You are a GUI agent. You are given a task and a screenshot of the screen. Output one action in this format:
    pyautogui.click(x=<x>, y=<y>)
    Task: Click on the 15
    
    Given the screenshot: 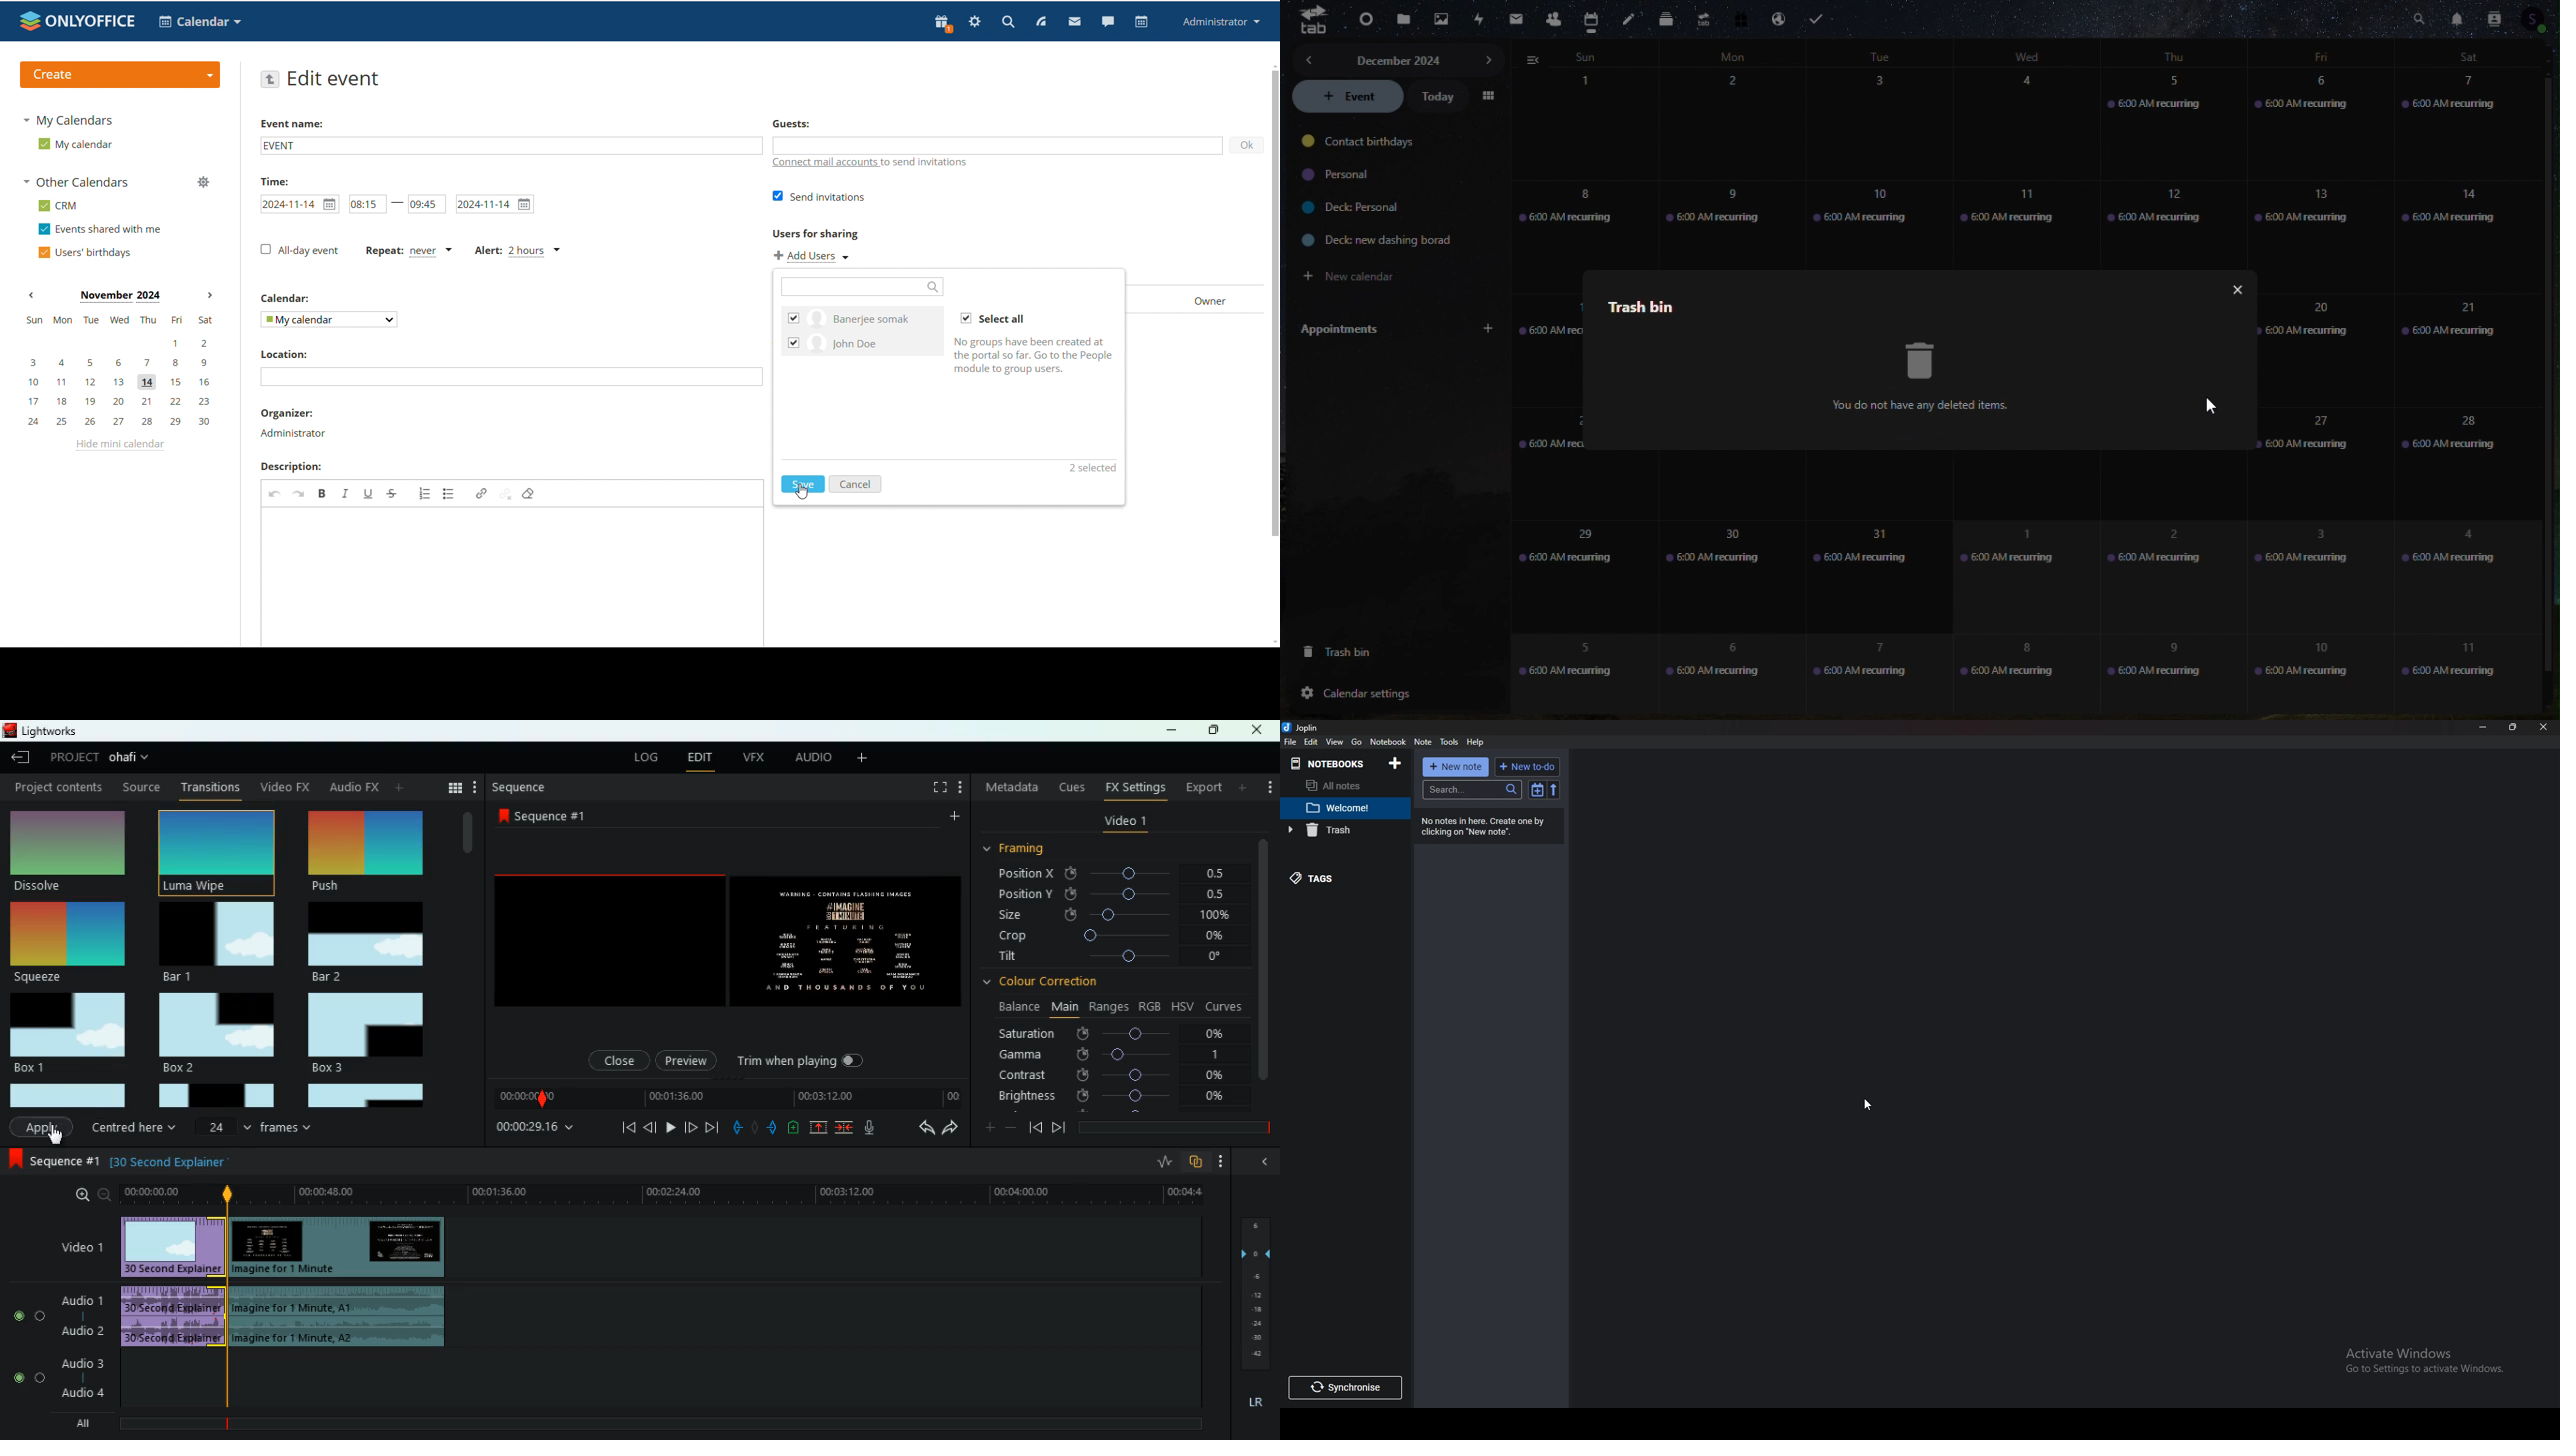 What is the action you would take?
    pyautogui.click(x=1547, y=349)
    